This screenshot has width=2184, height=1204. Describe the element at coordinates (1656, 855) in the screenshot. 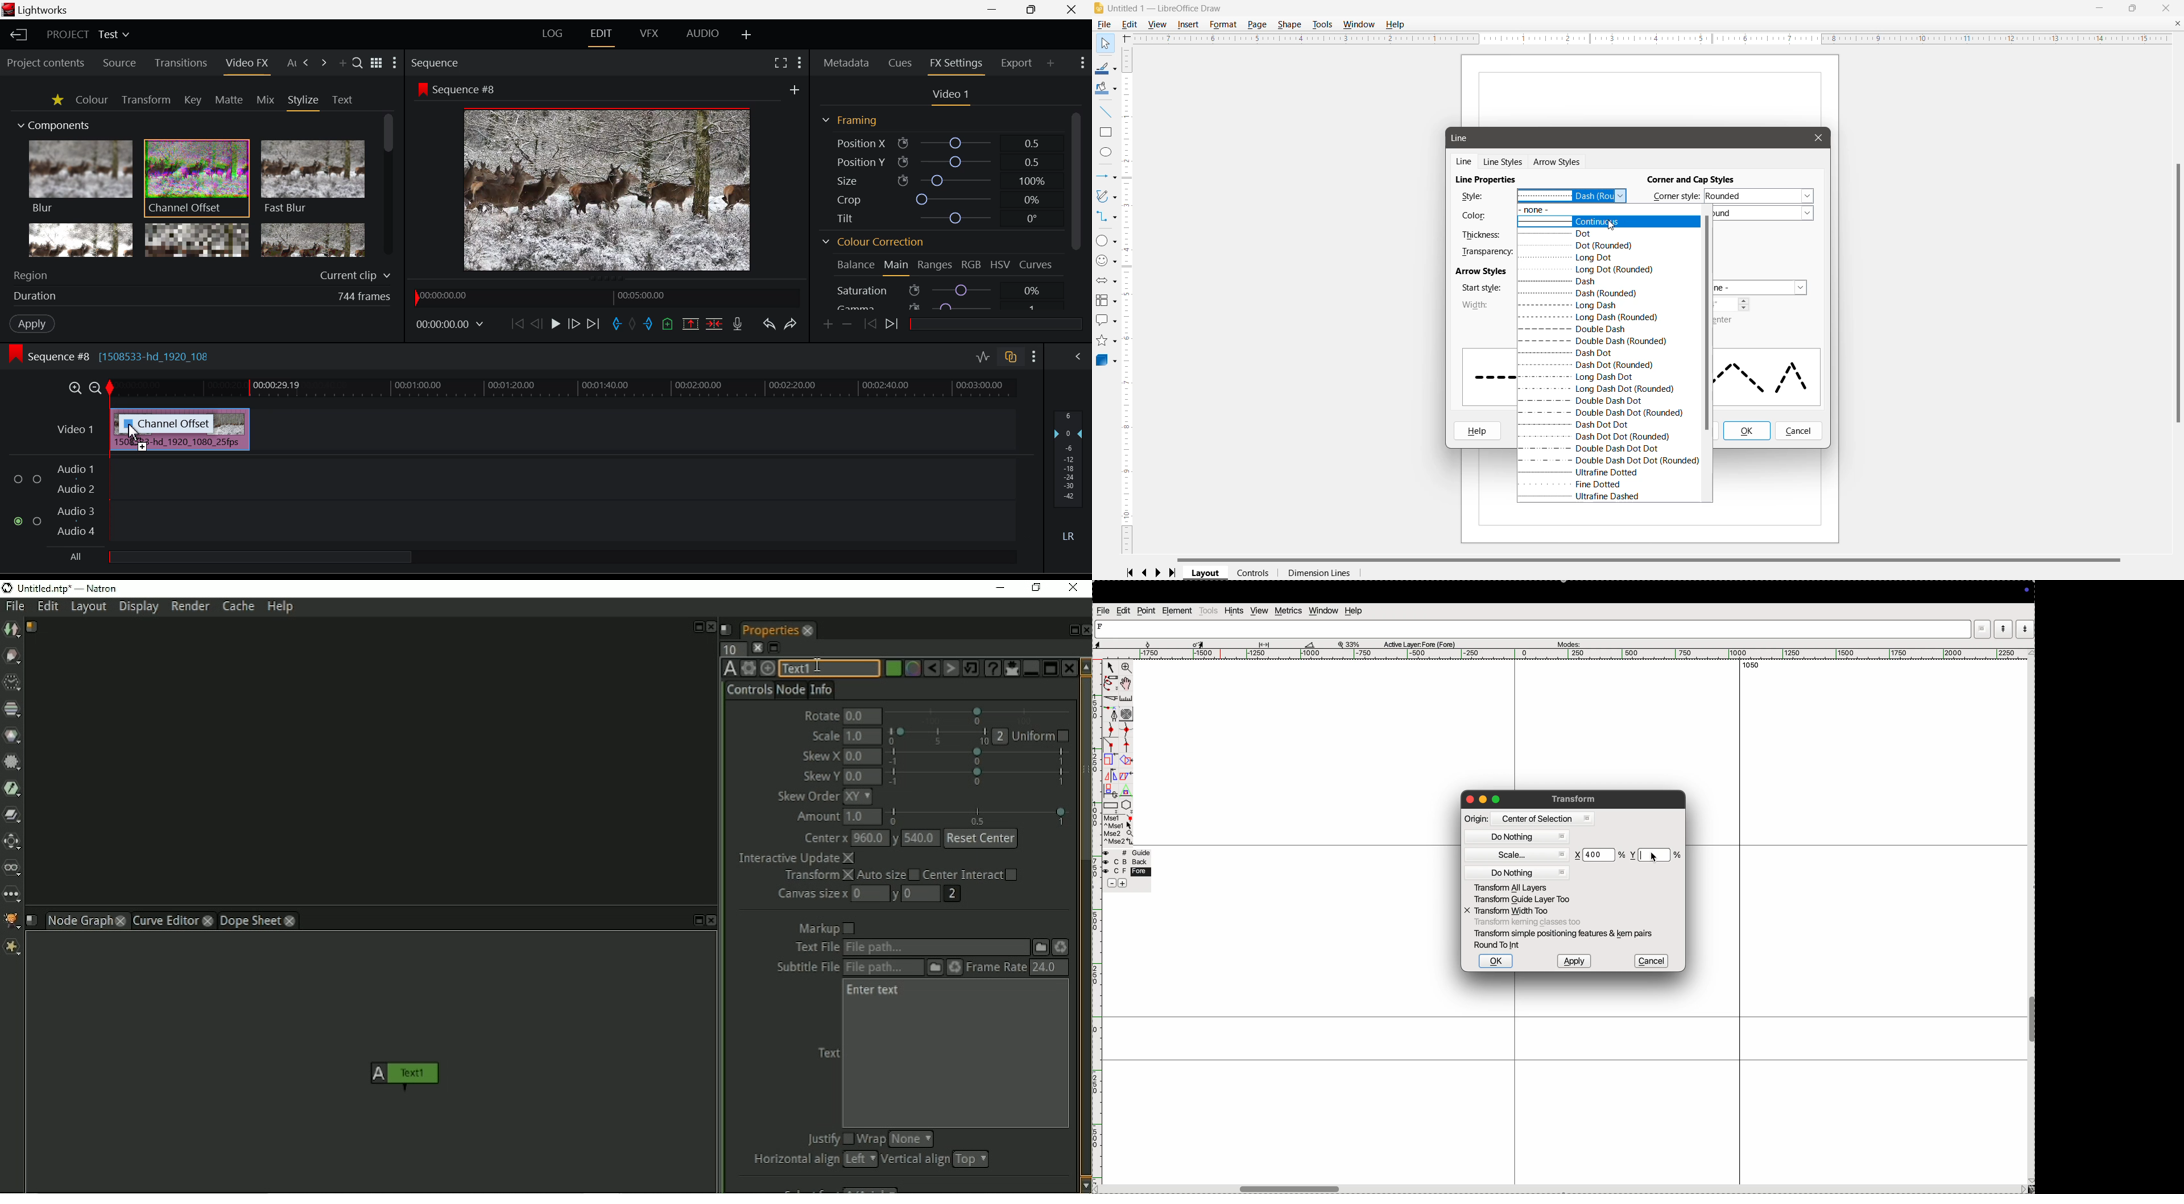

I see `y scale %` at that location.